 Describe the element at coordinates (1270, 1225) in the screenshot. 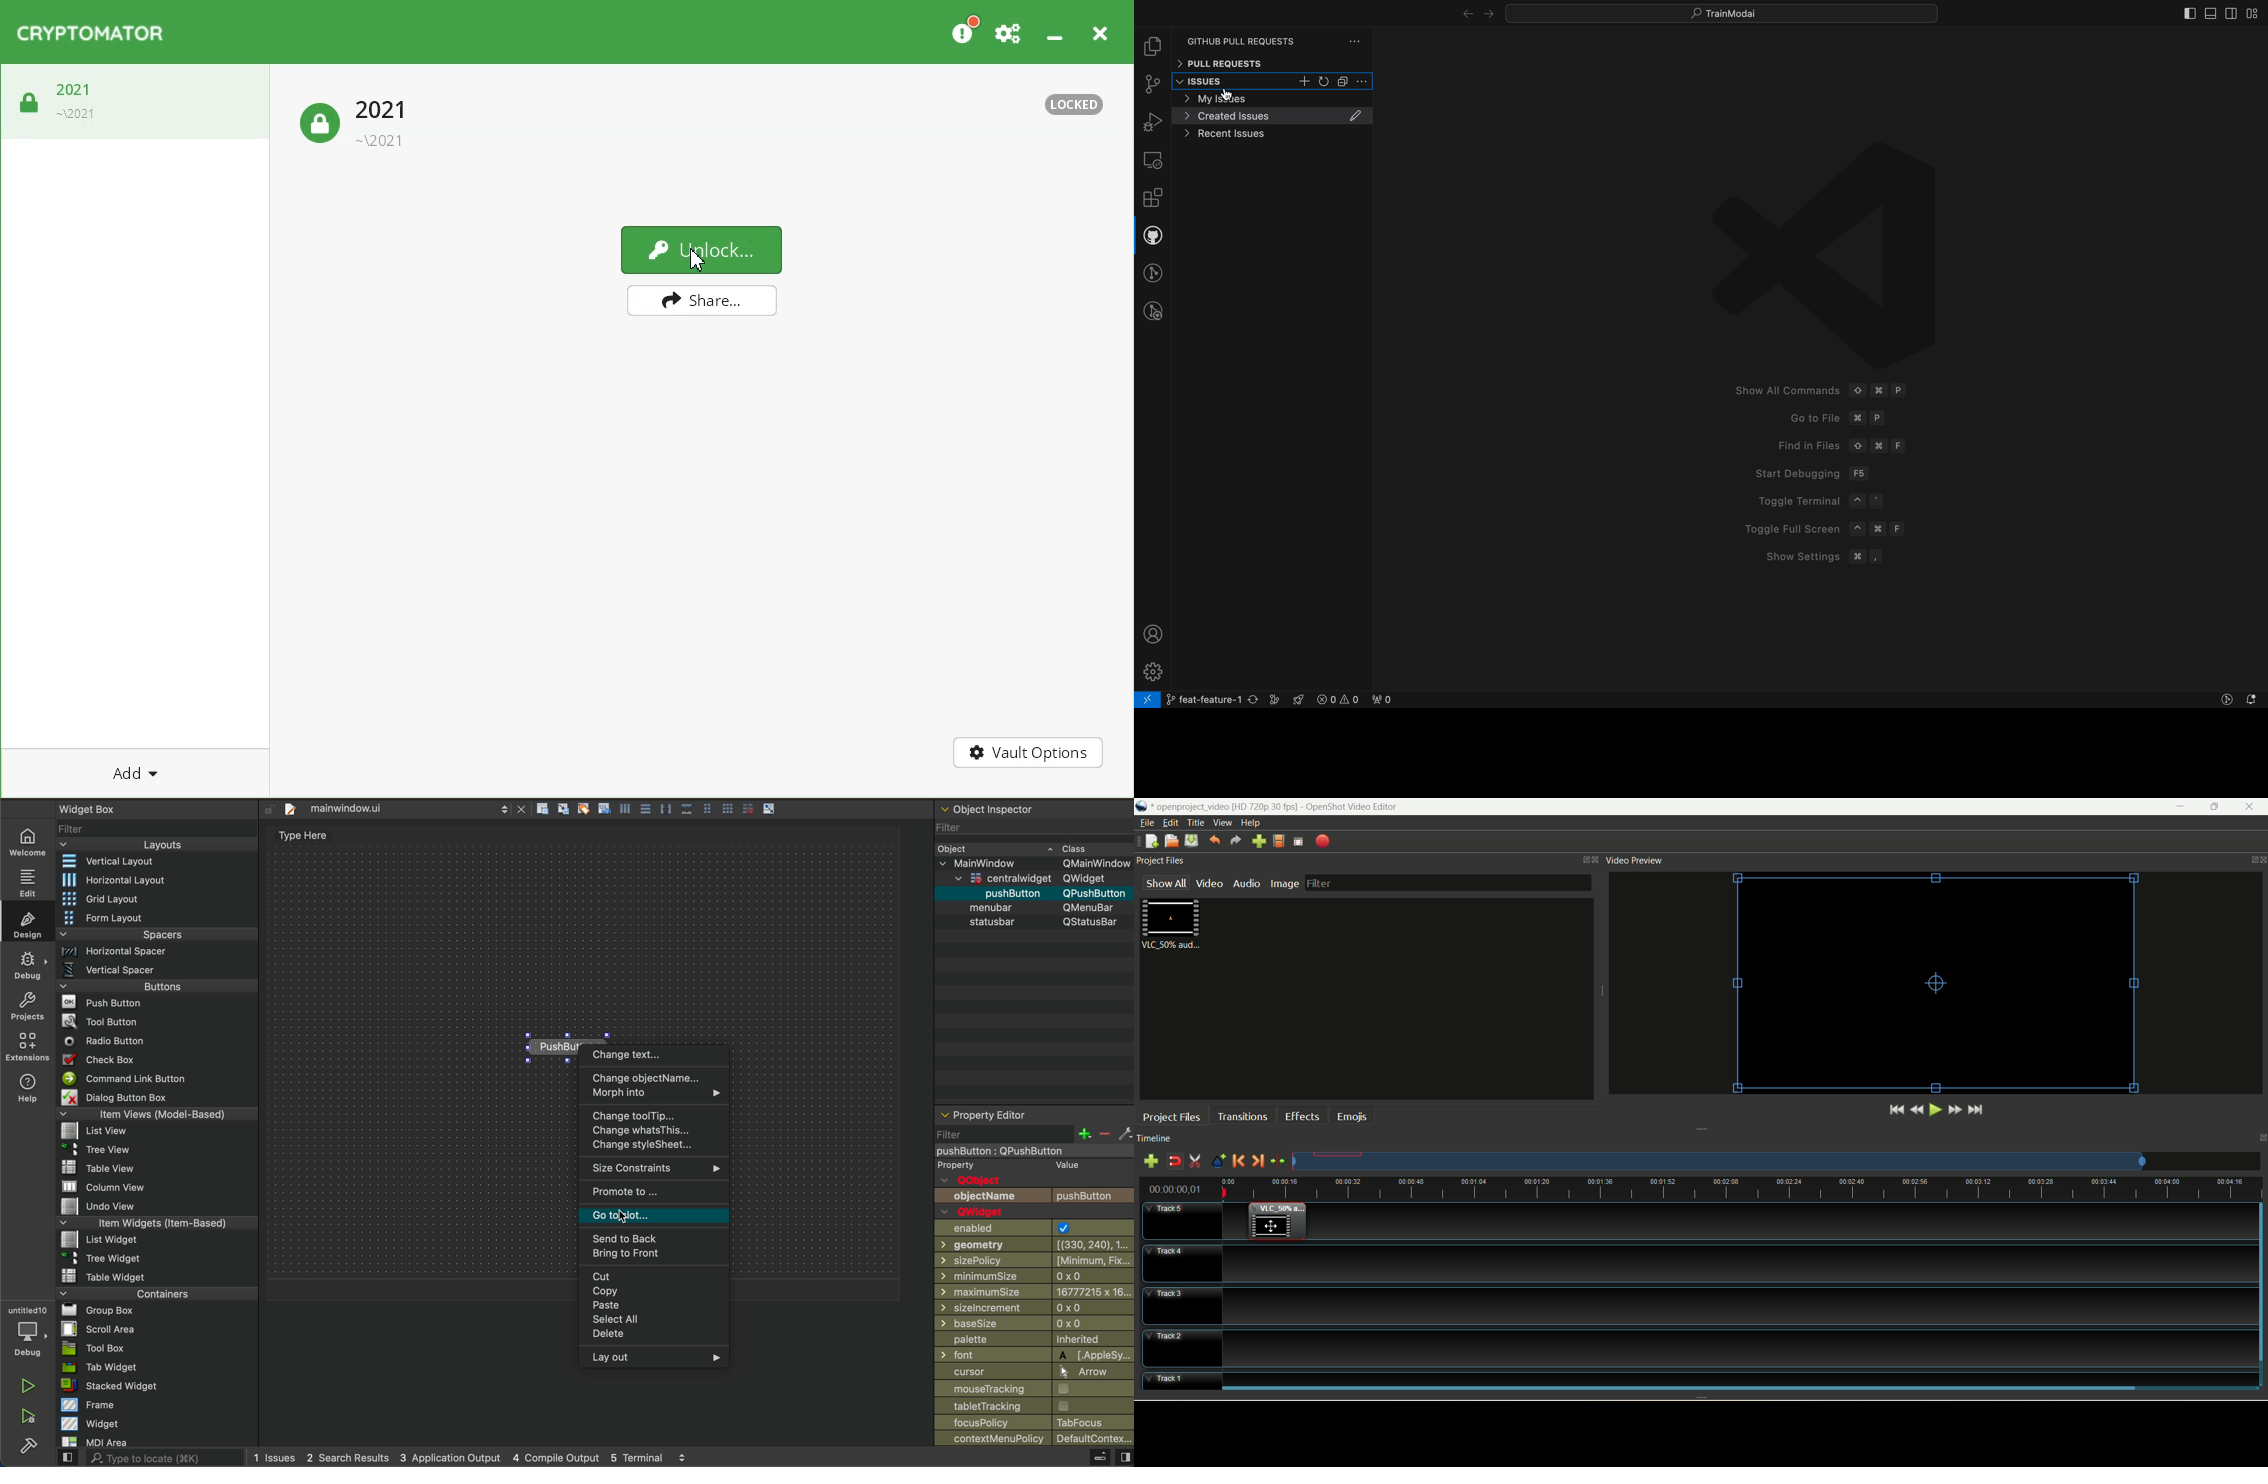

I see `cursor` at that location.